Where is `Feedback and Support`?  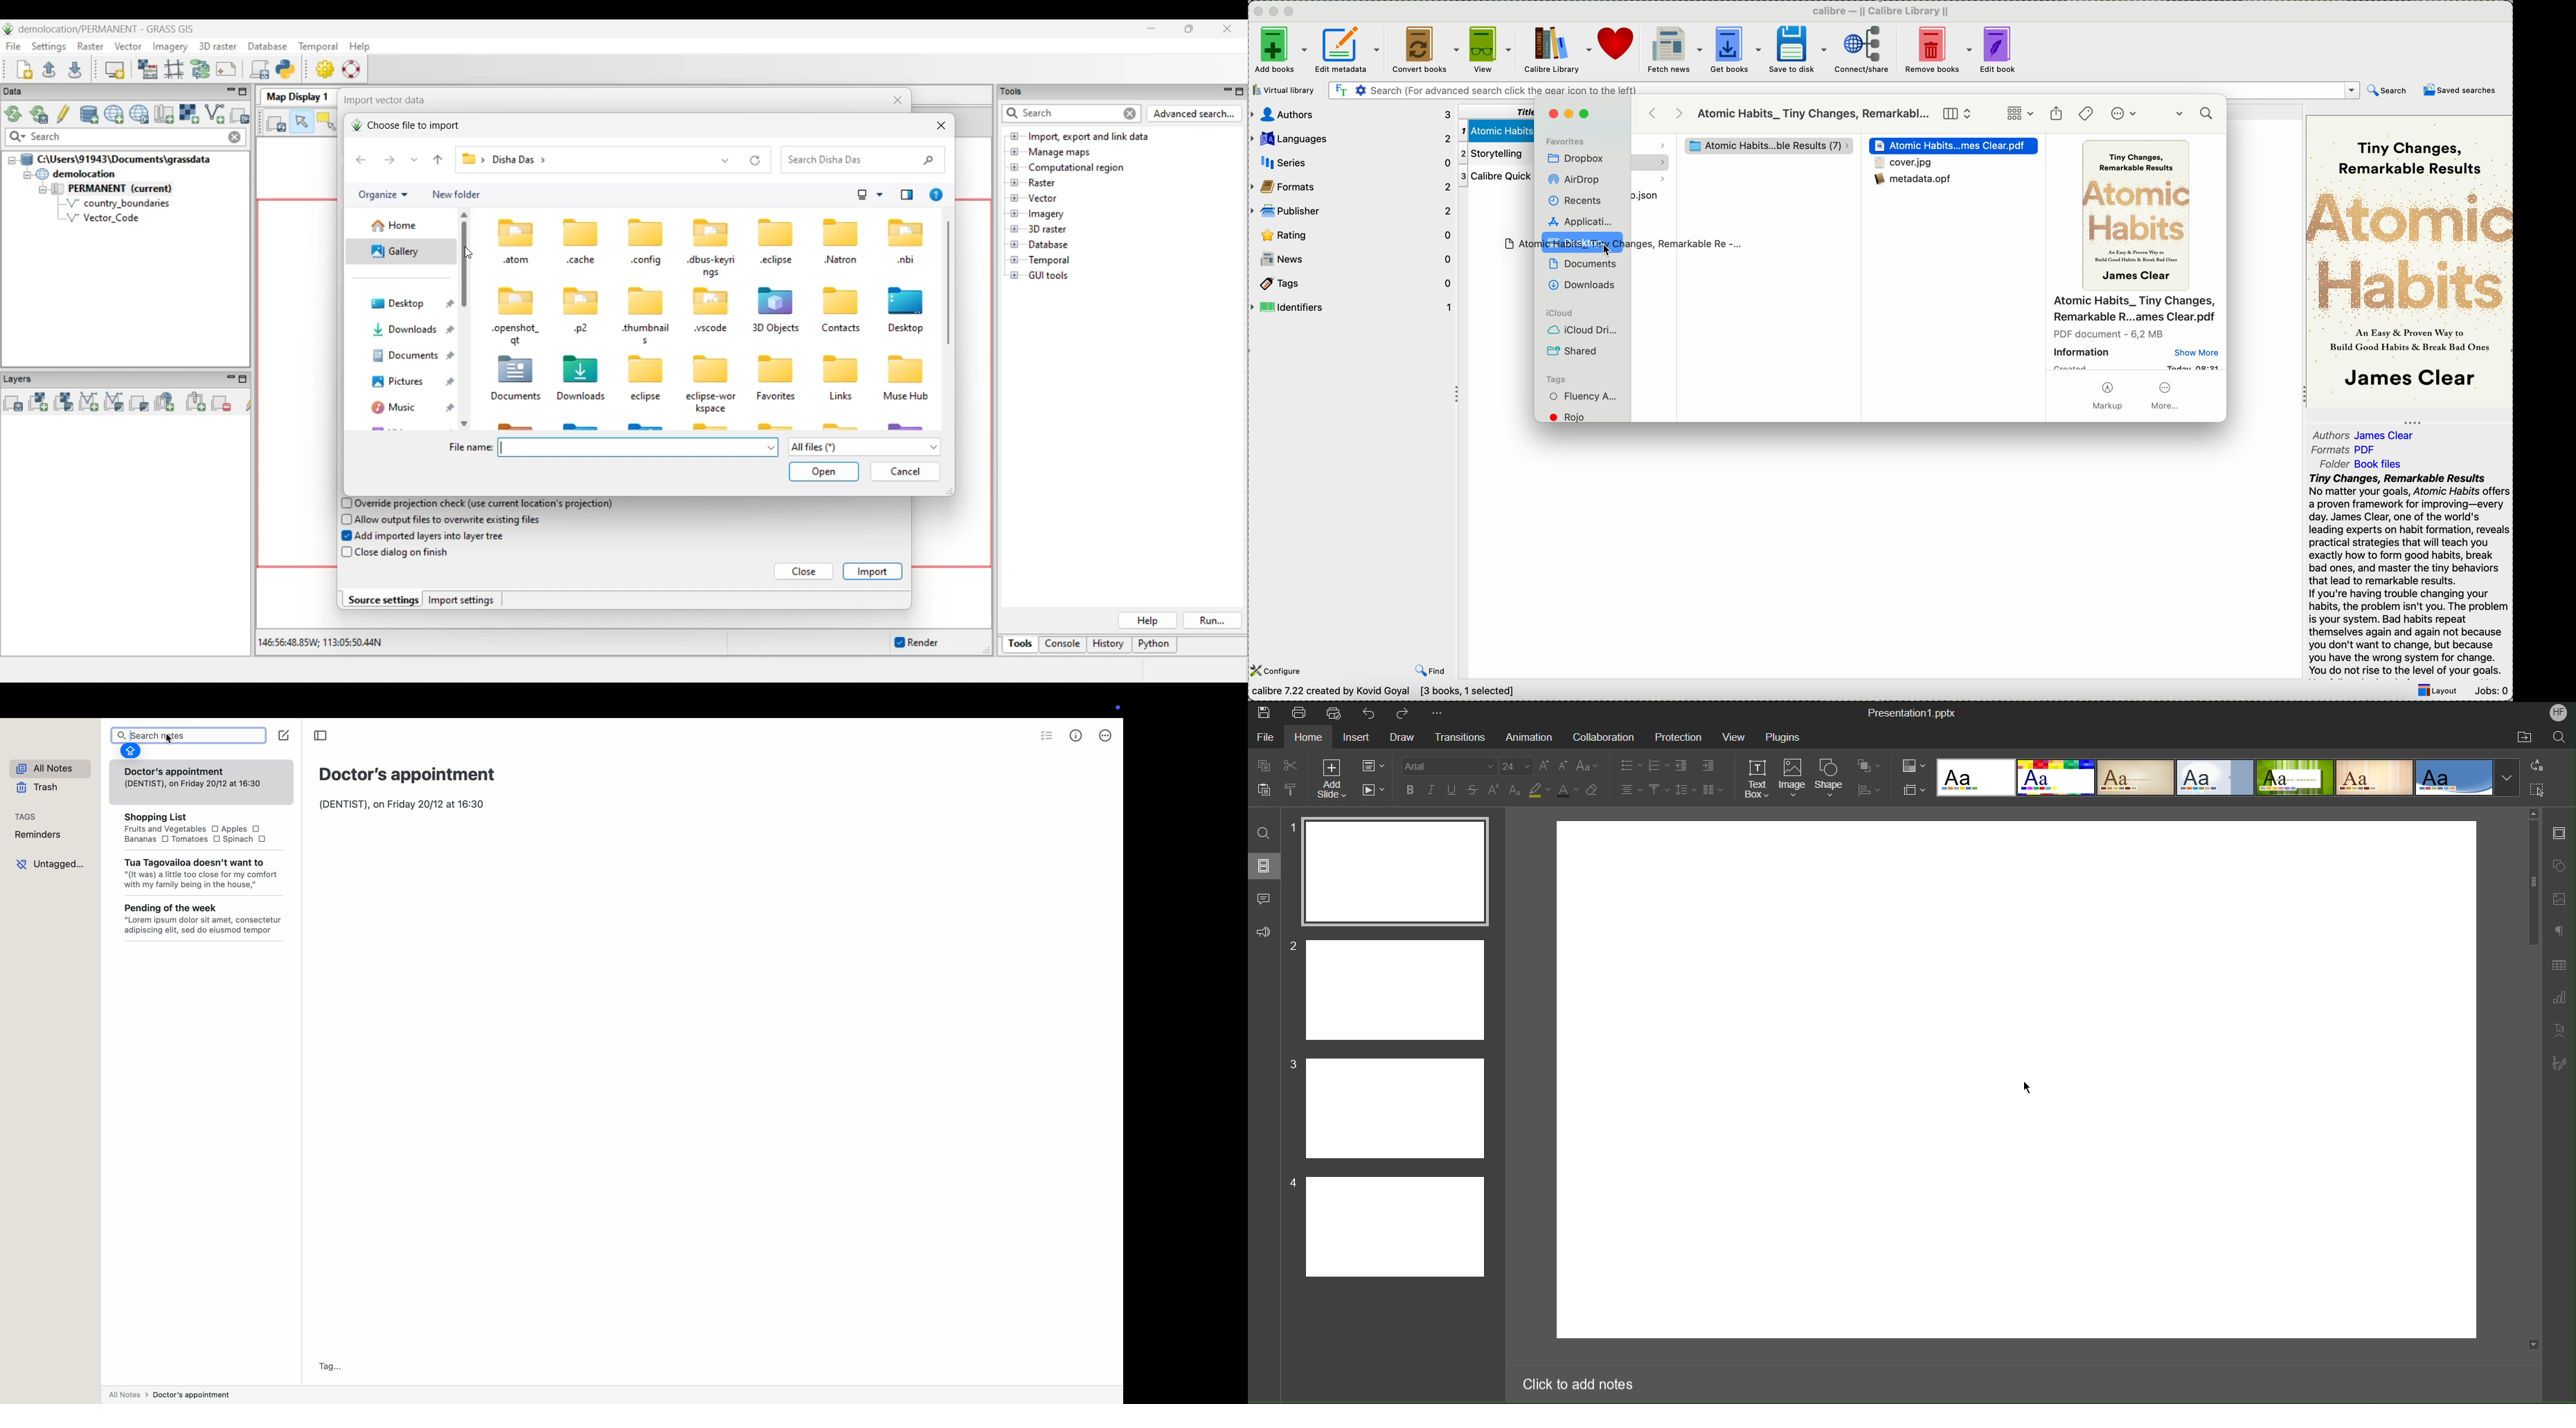 Feedback and Support is located at coordinates (1264, 933).